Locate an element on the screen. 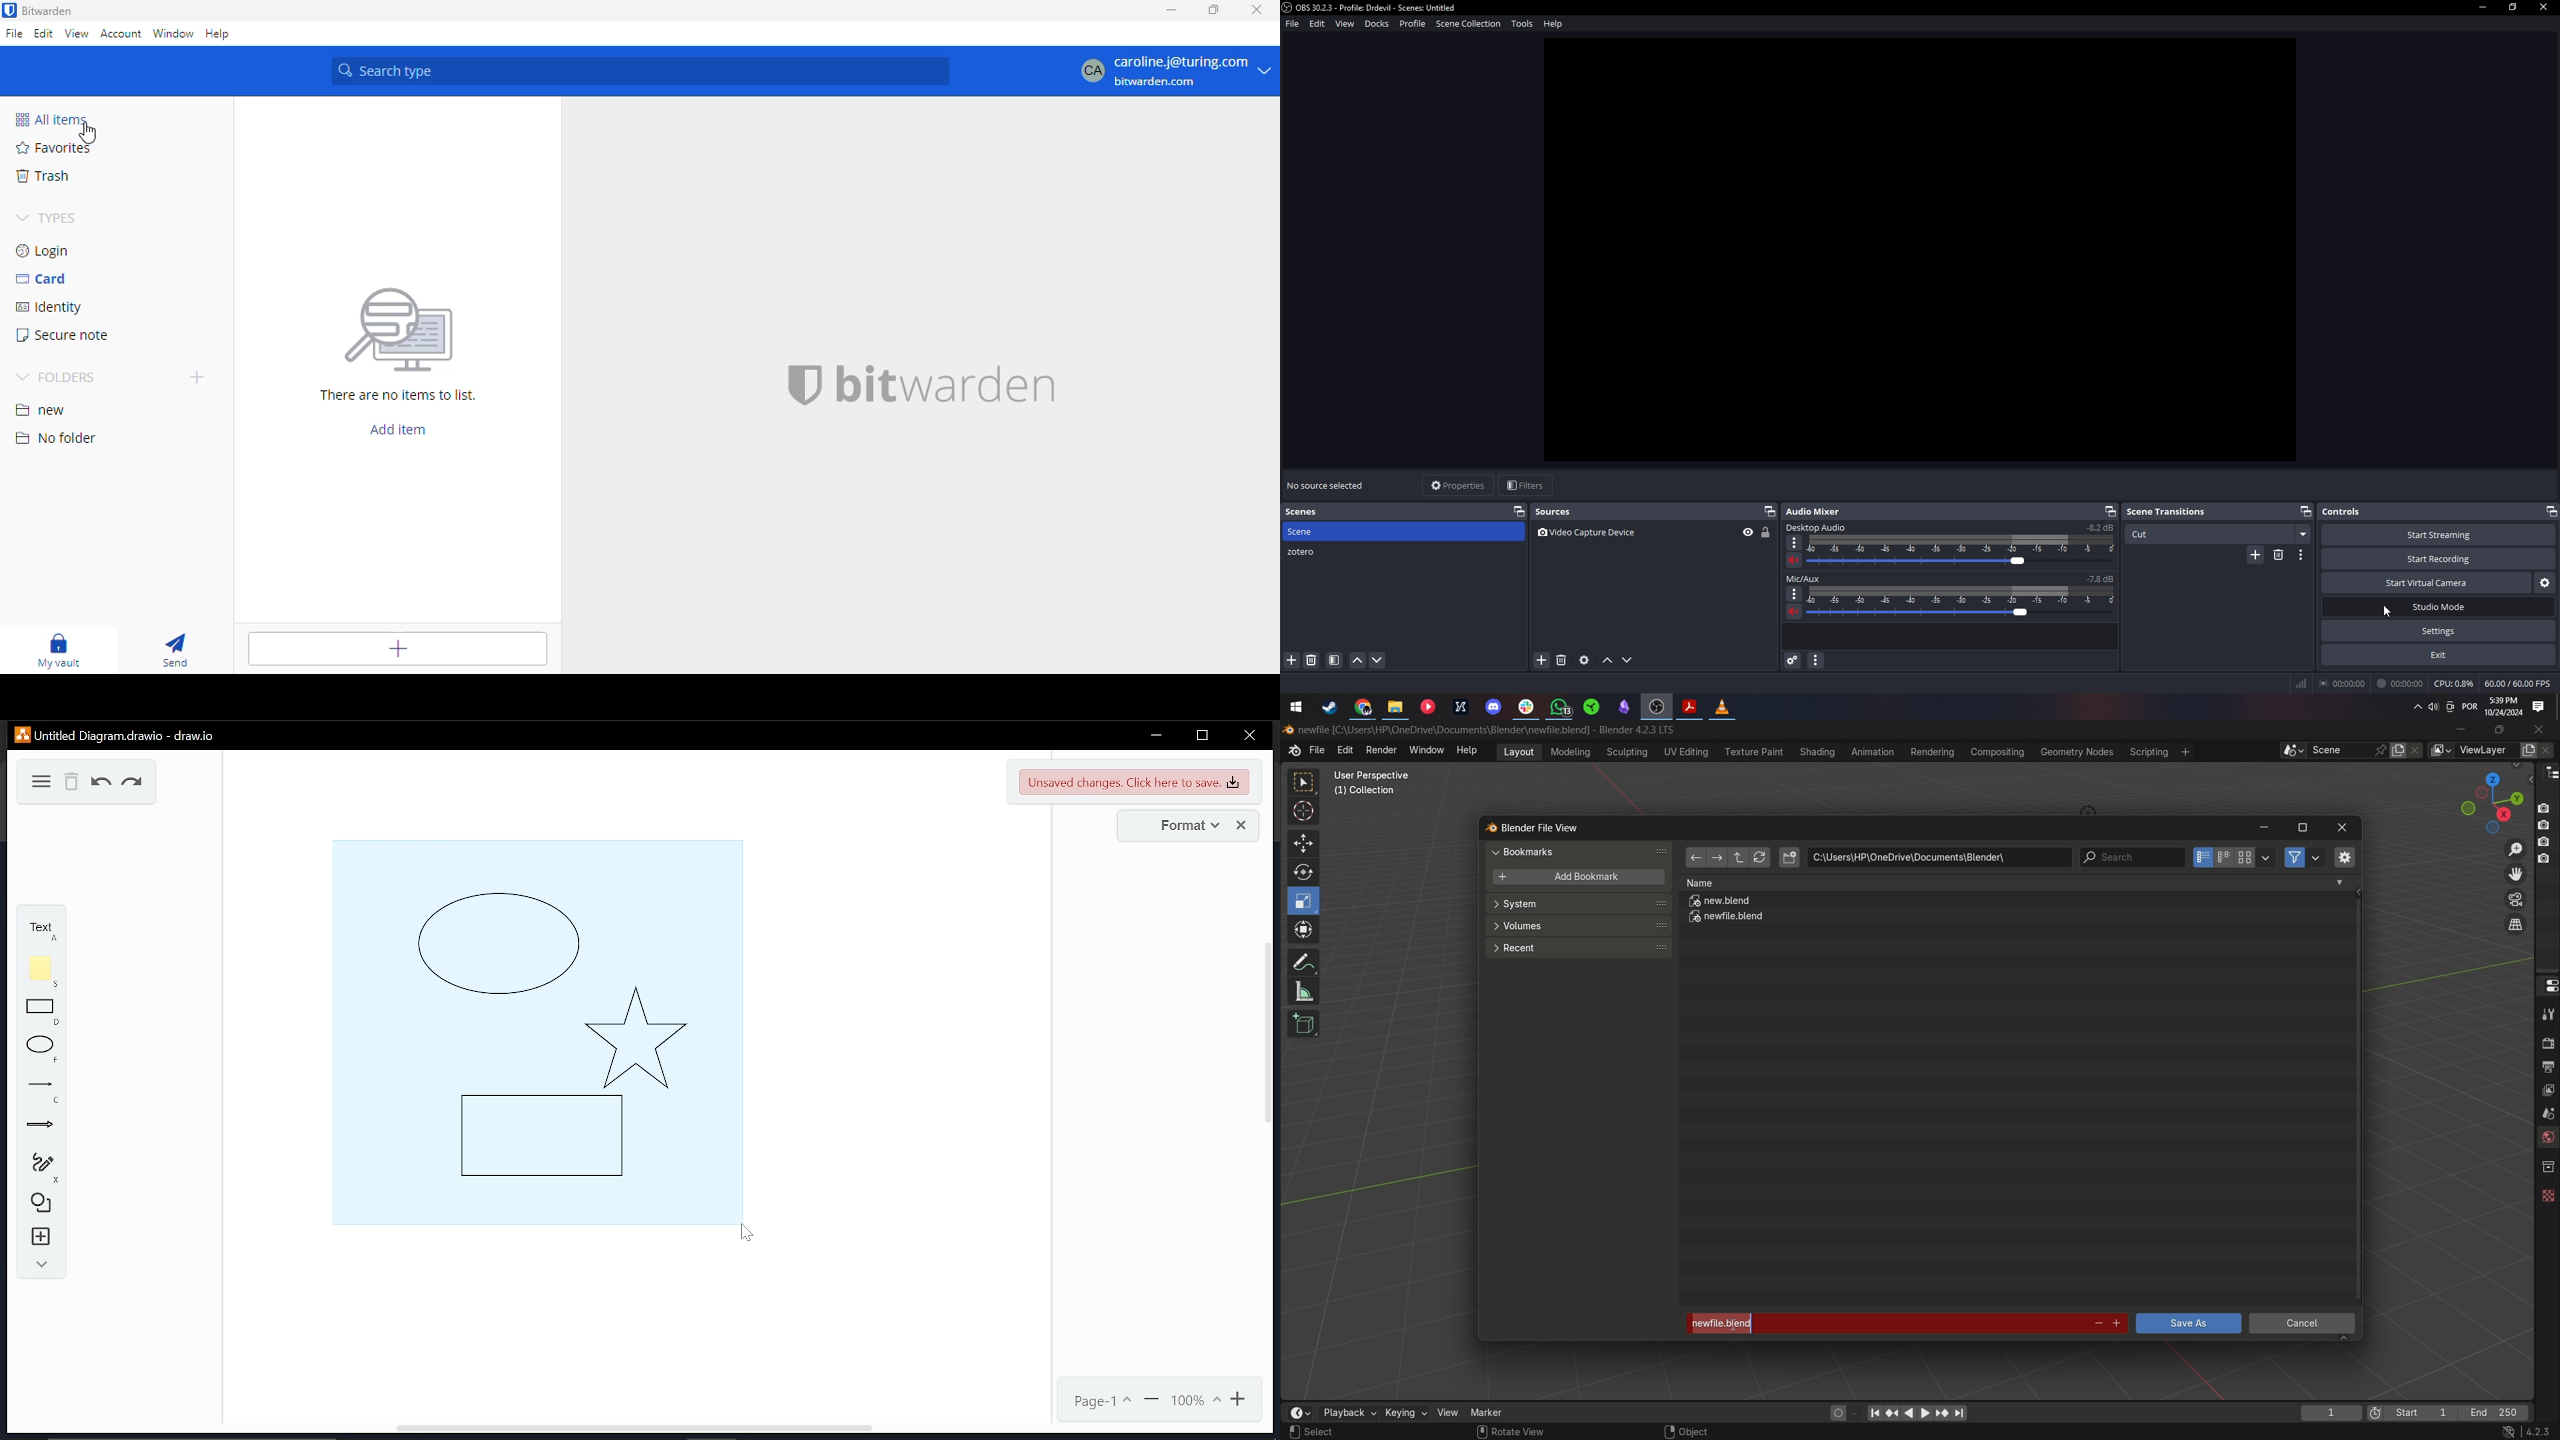 The width and height of the screenshot is (2576, 1456). browse scenes is located at coordinates (2293, 751).